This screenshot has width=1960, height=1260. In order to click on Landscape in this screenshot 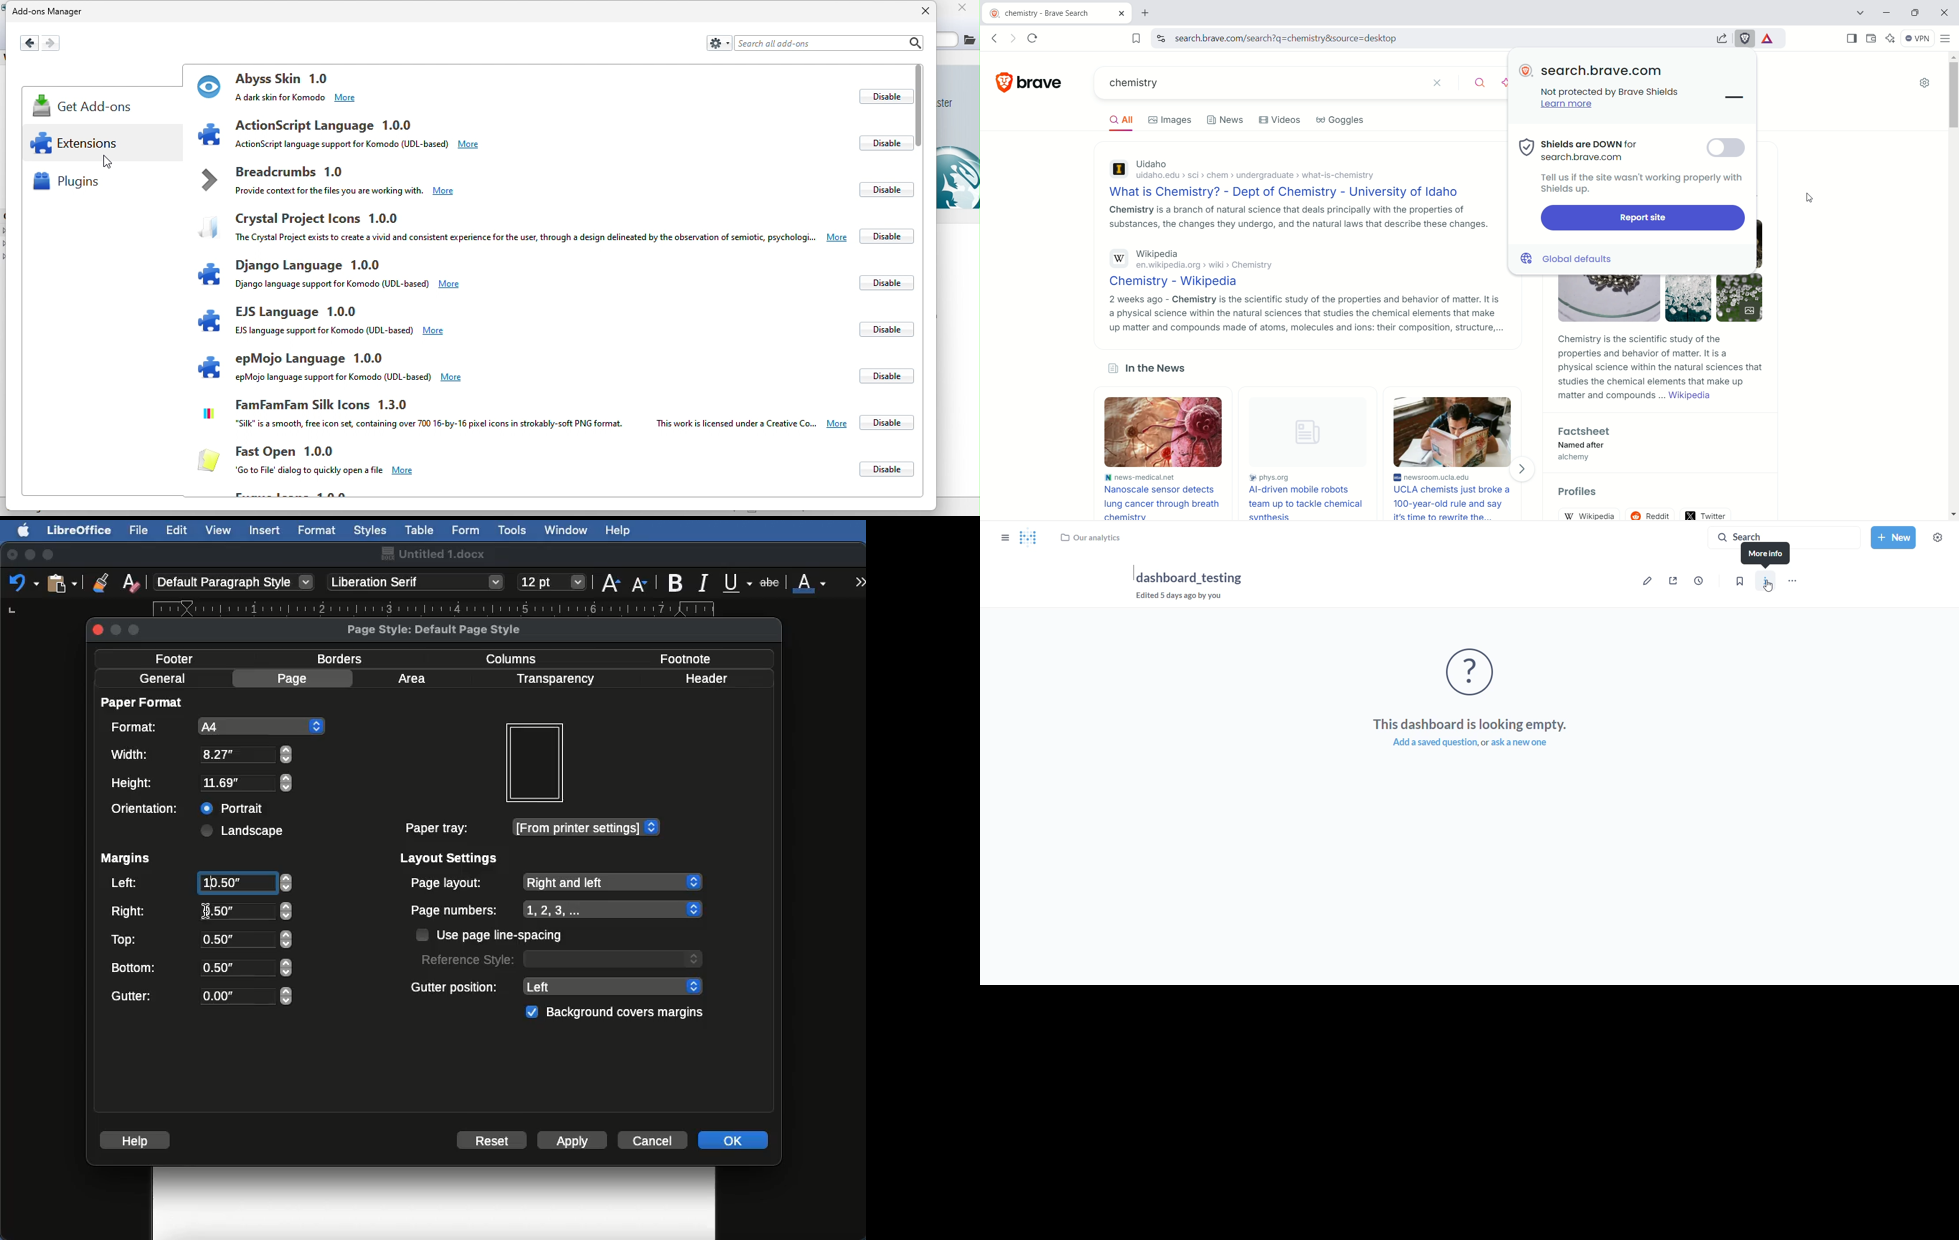, I will do `click(245, 830)`.